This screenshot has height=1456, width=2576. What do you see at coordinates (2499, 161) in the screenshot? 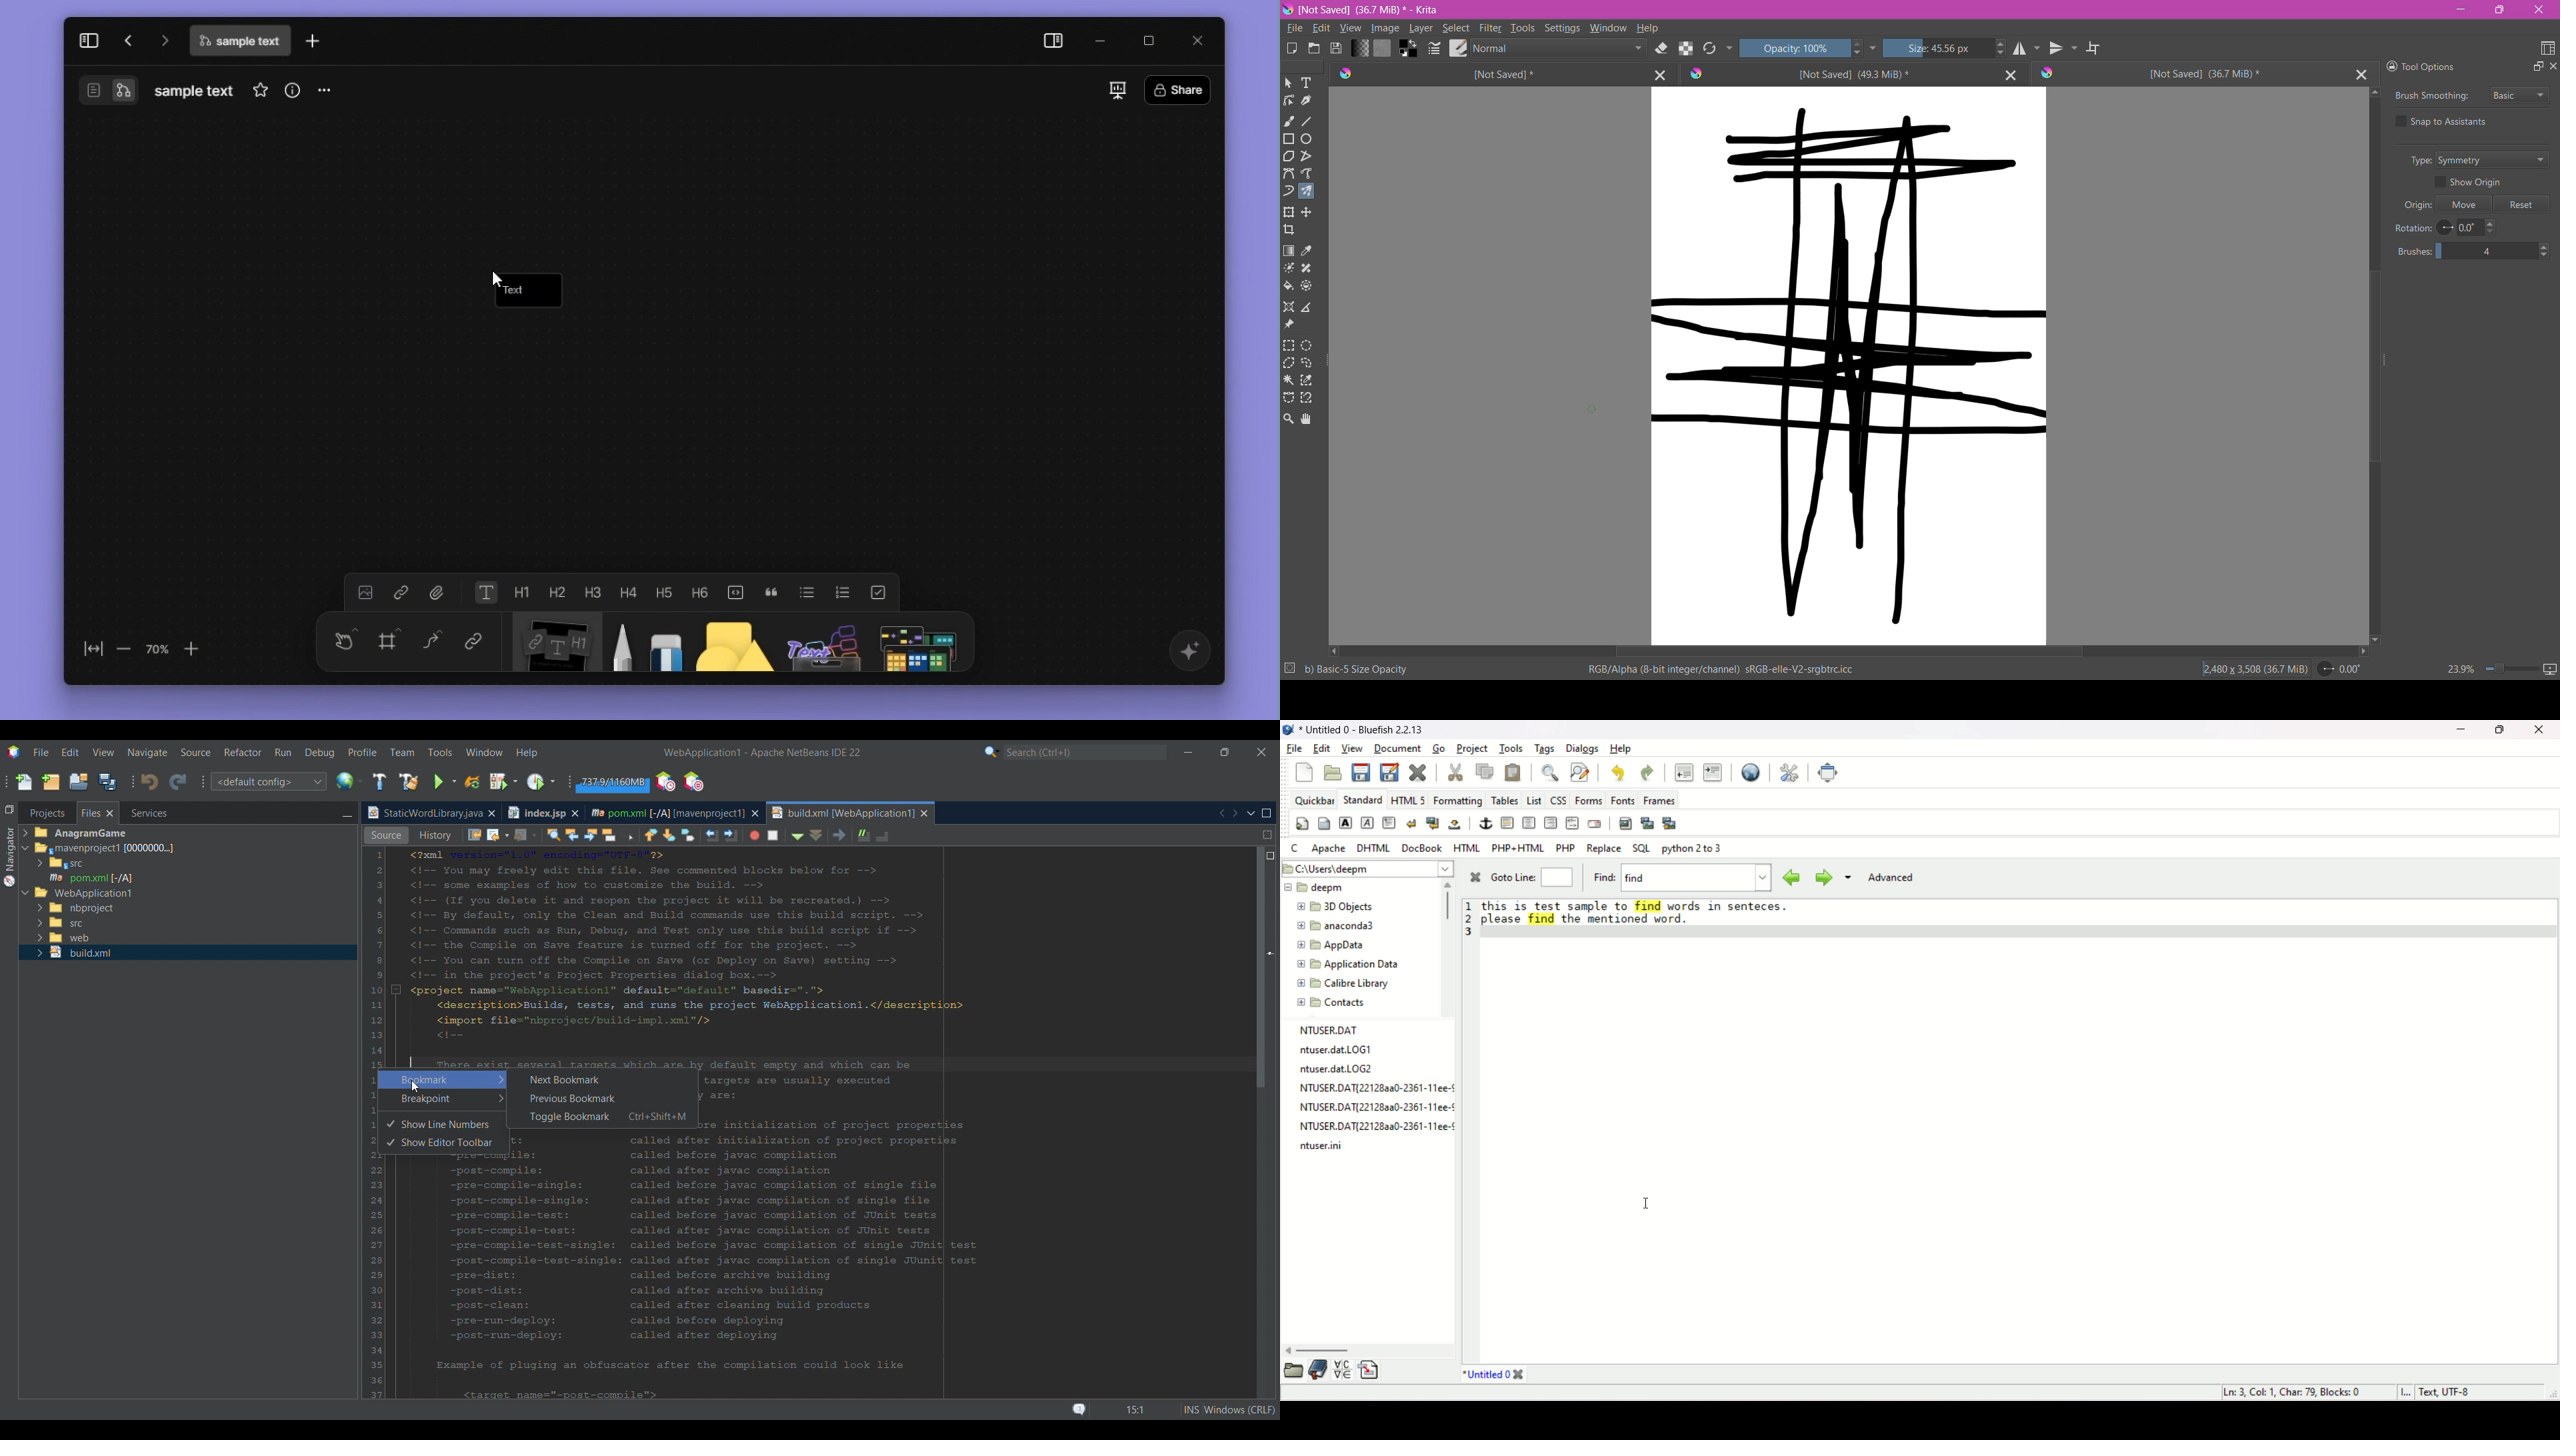
I see `Set Type` at bounding box center [2499, 161].